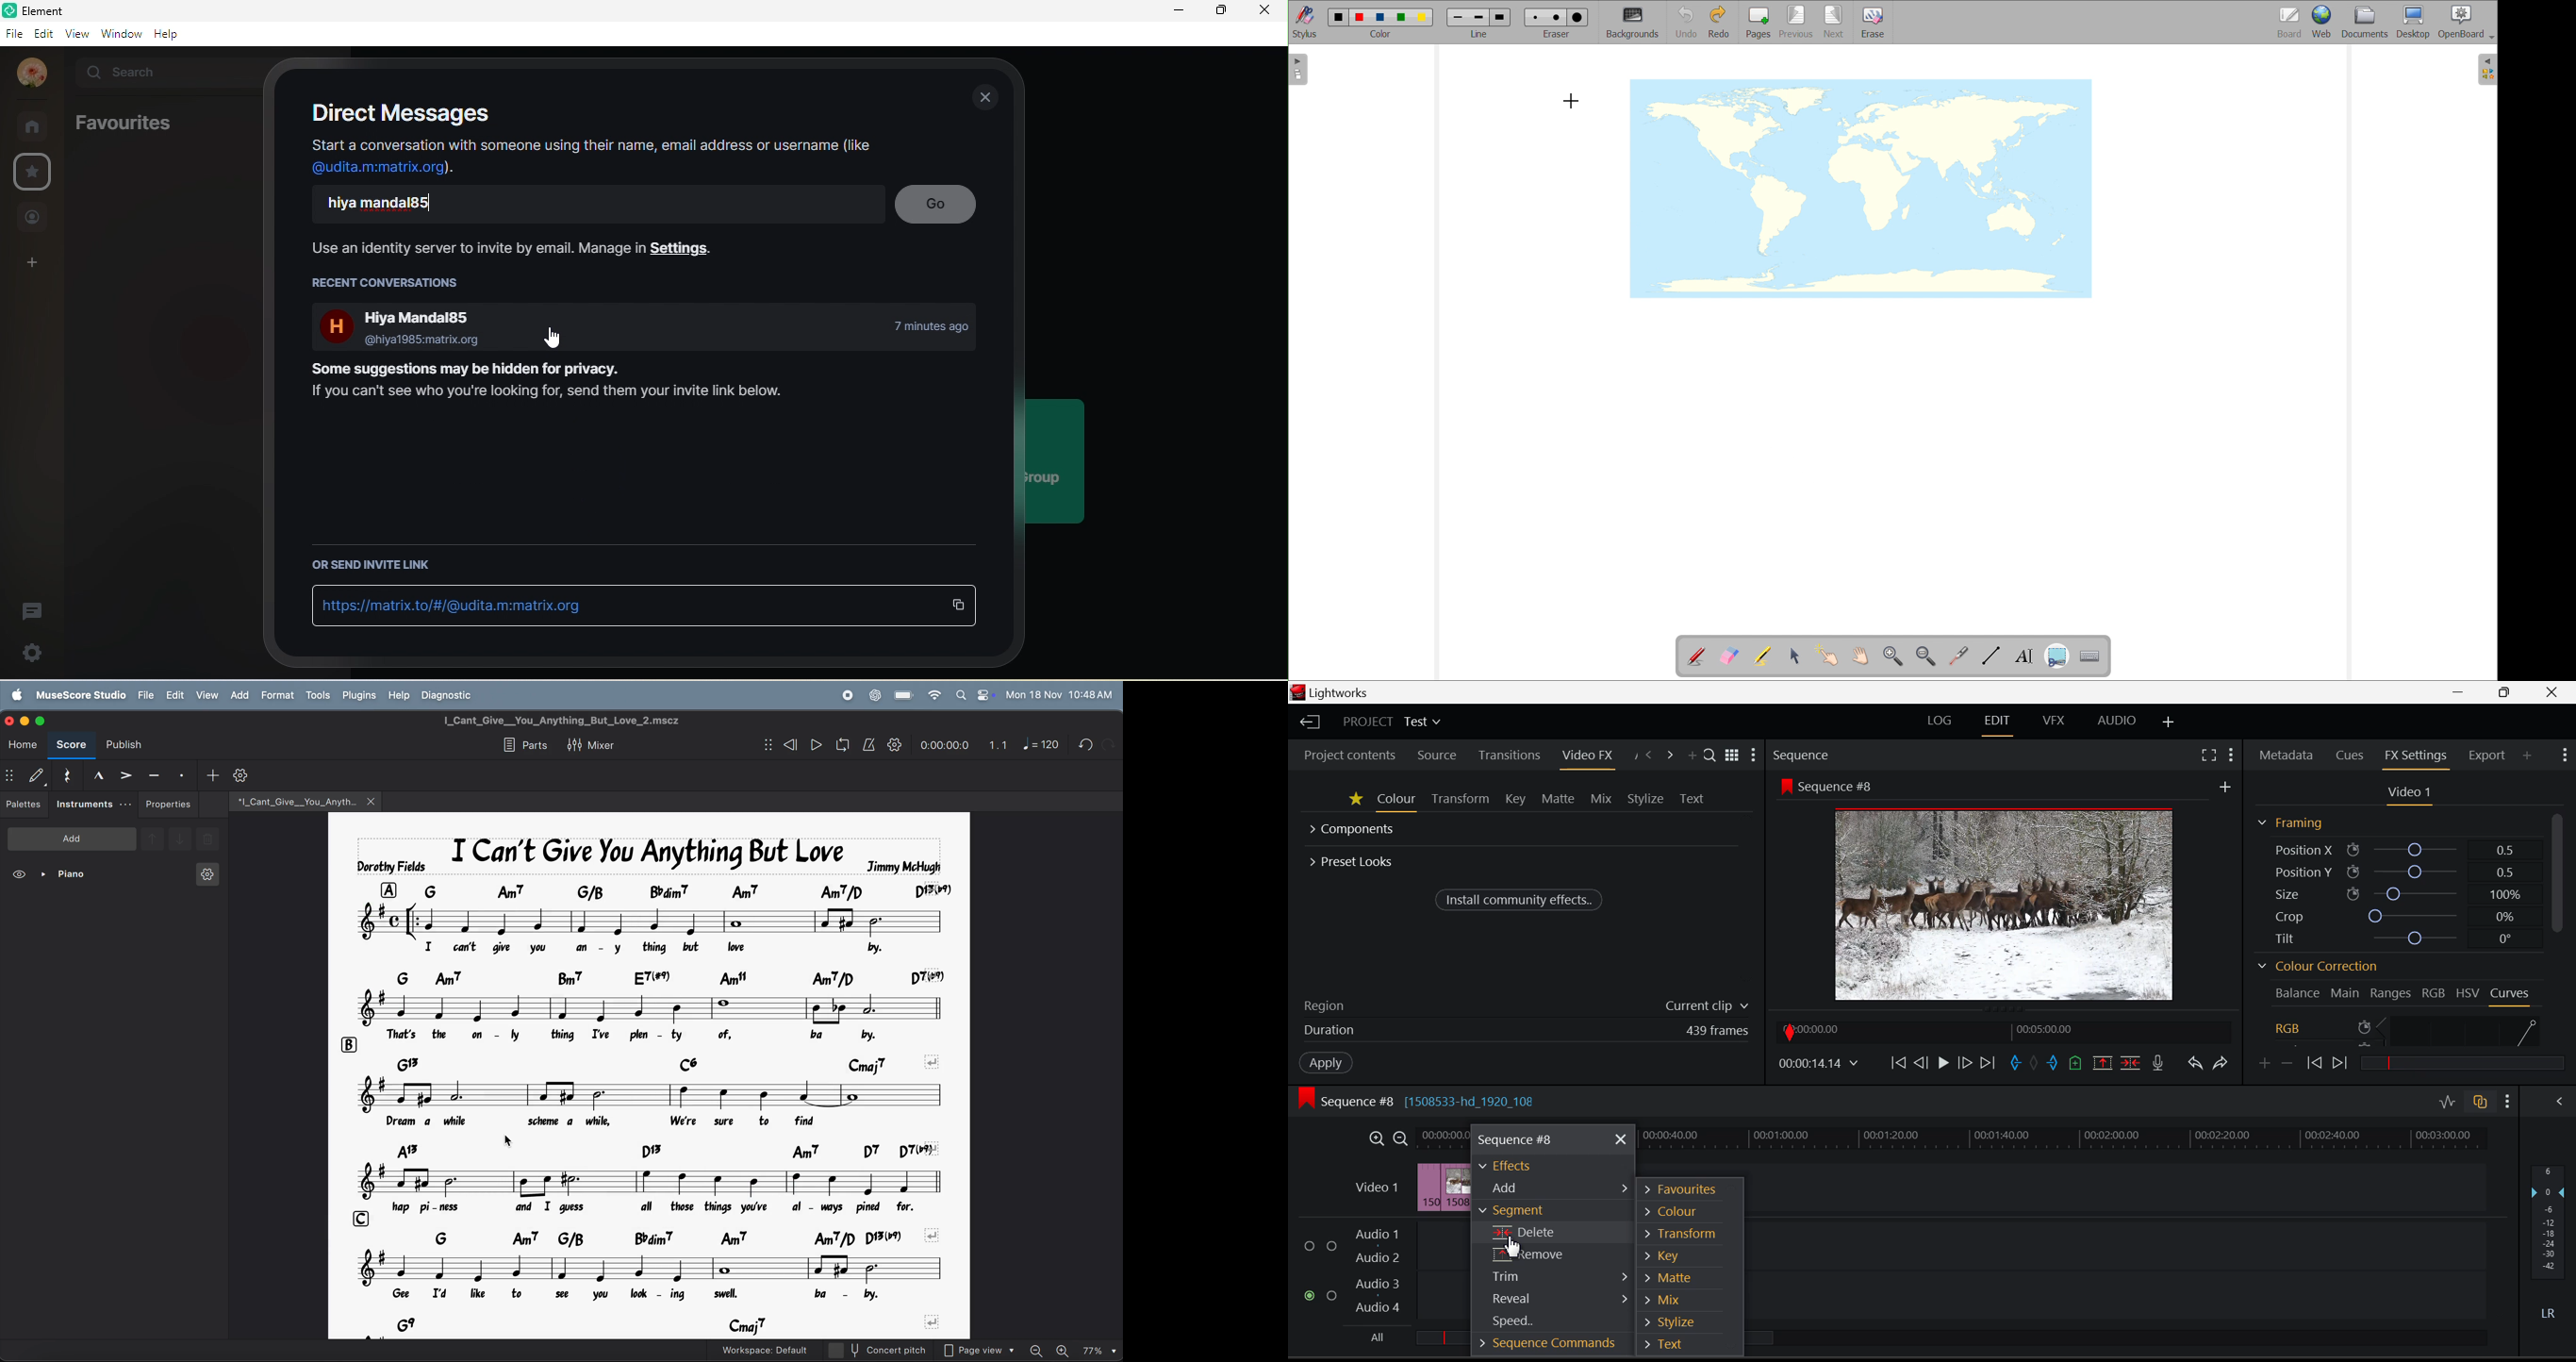 The image size is (2576, 1372). Describe the element at coordinates (2460, 692) in the screenshot. I see `Restore Down` at that location.